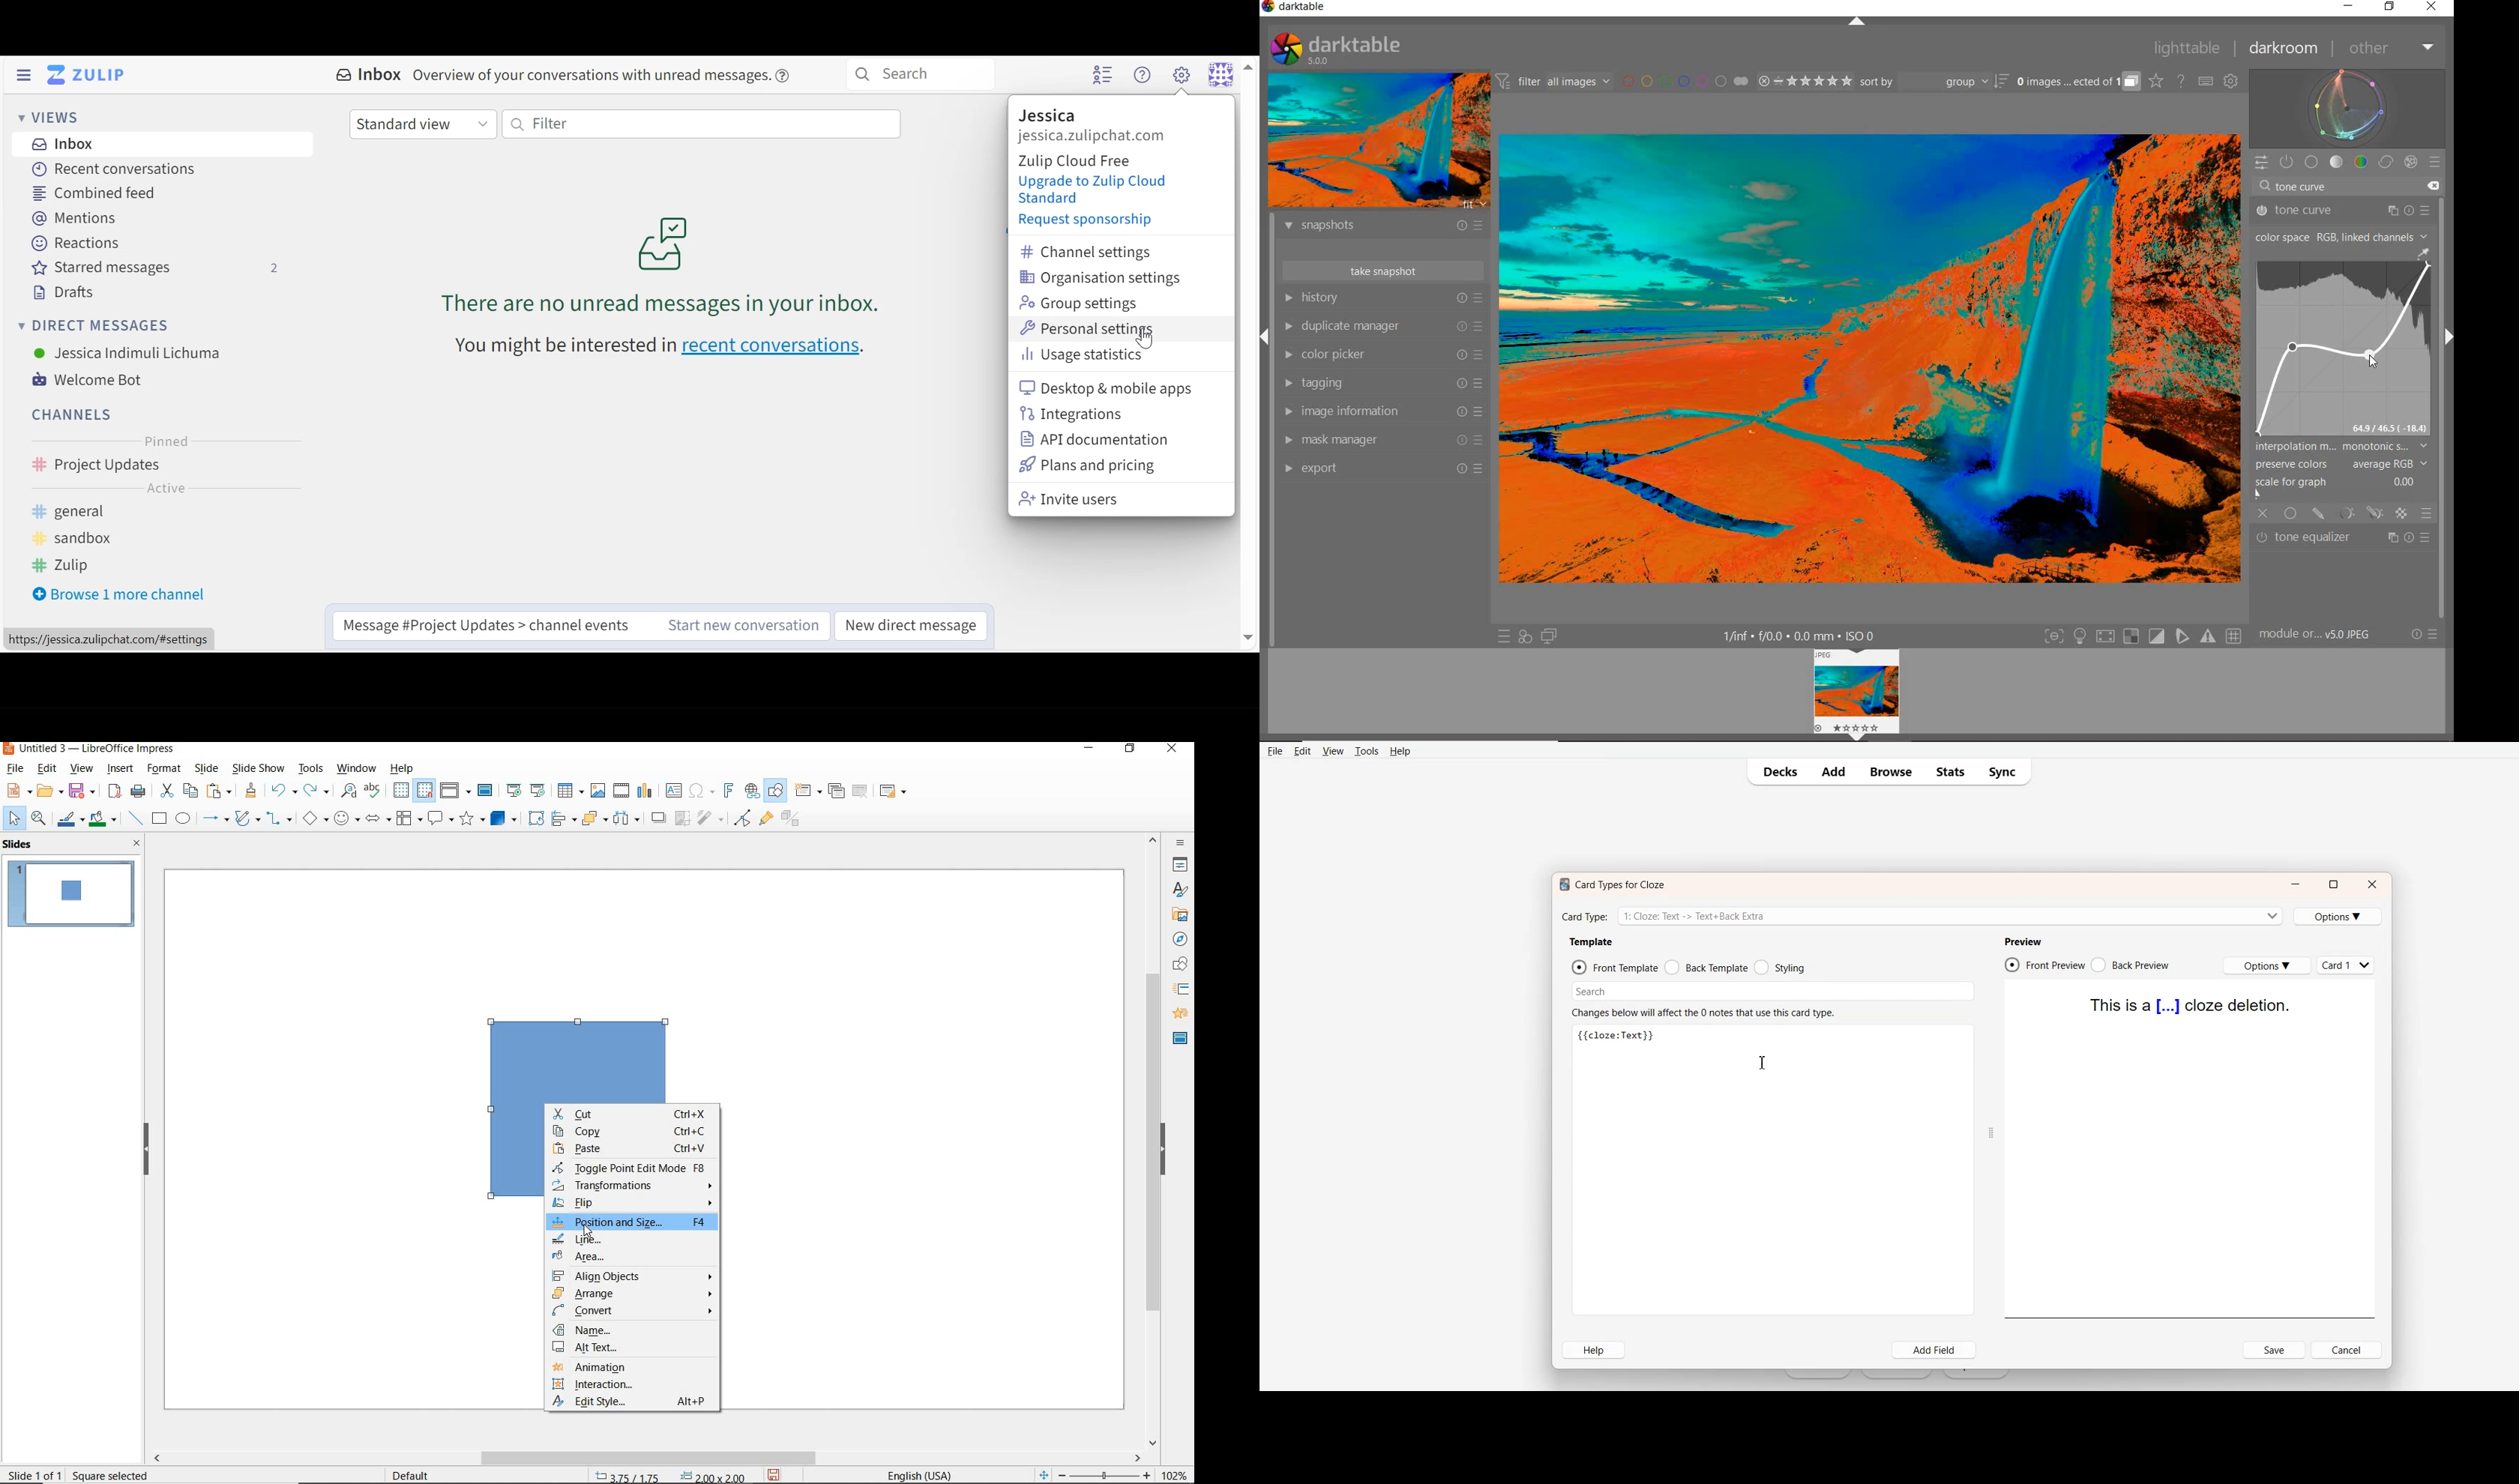 Image resolution: width=2520 pixels, height=1484 pixels. What do you see at coordinates (1332, 751) in the screenshot?
I see `View` at bounding box center [1332, 751].